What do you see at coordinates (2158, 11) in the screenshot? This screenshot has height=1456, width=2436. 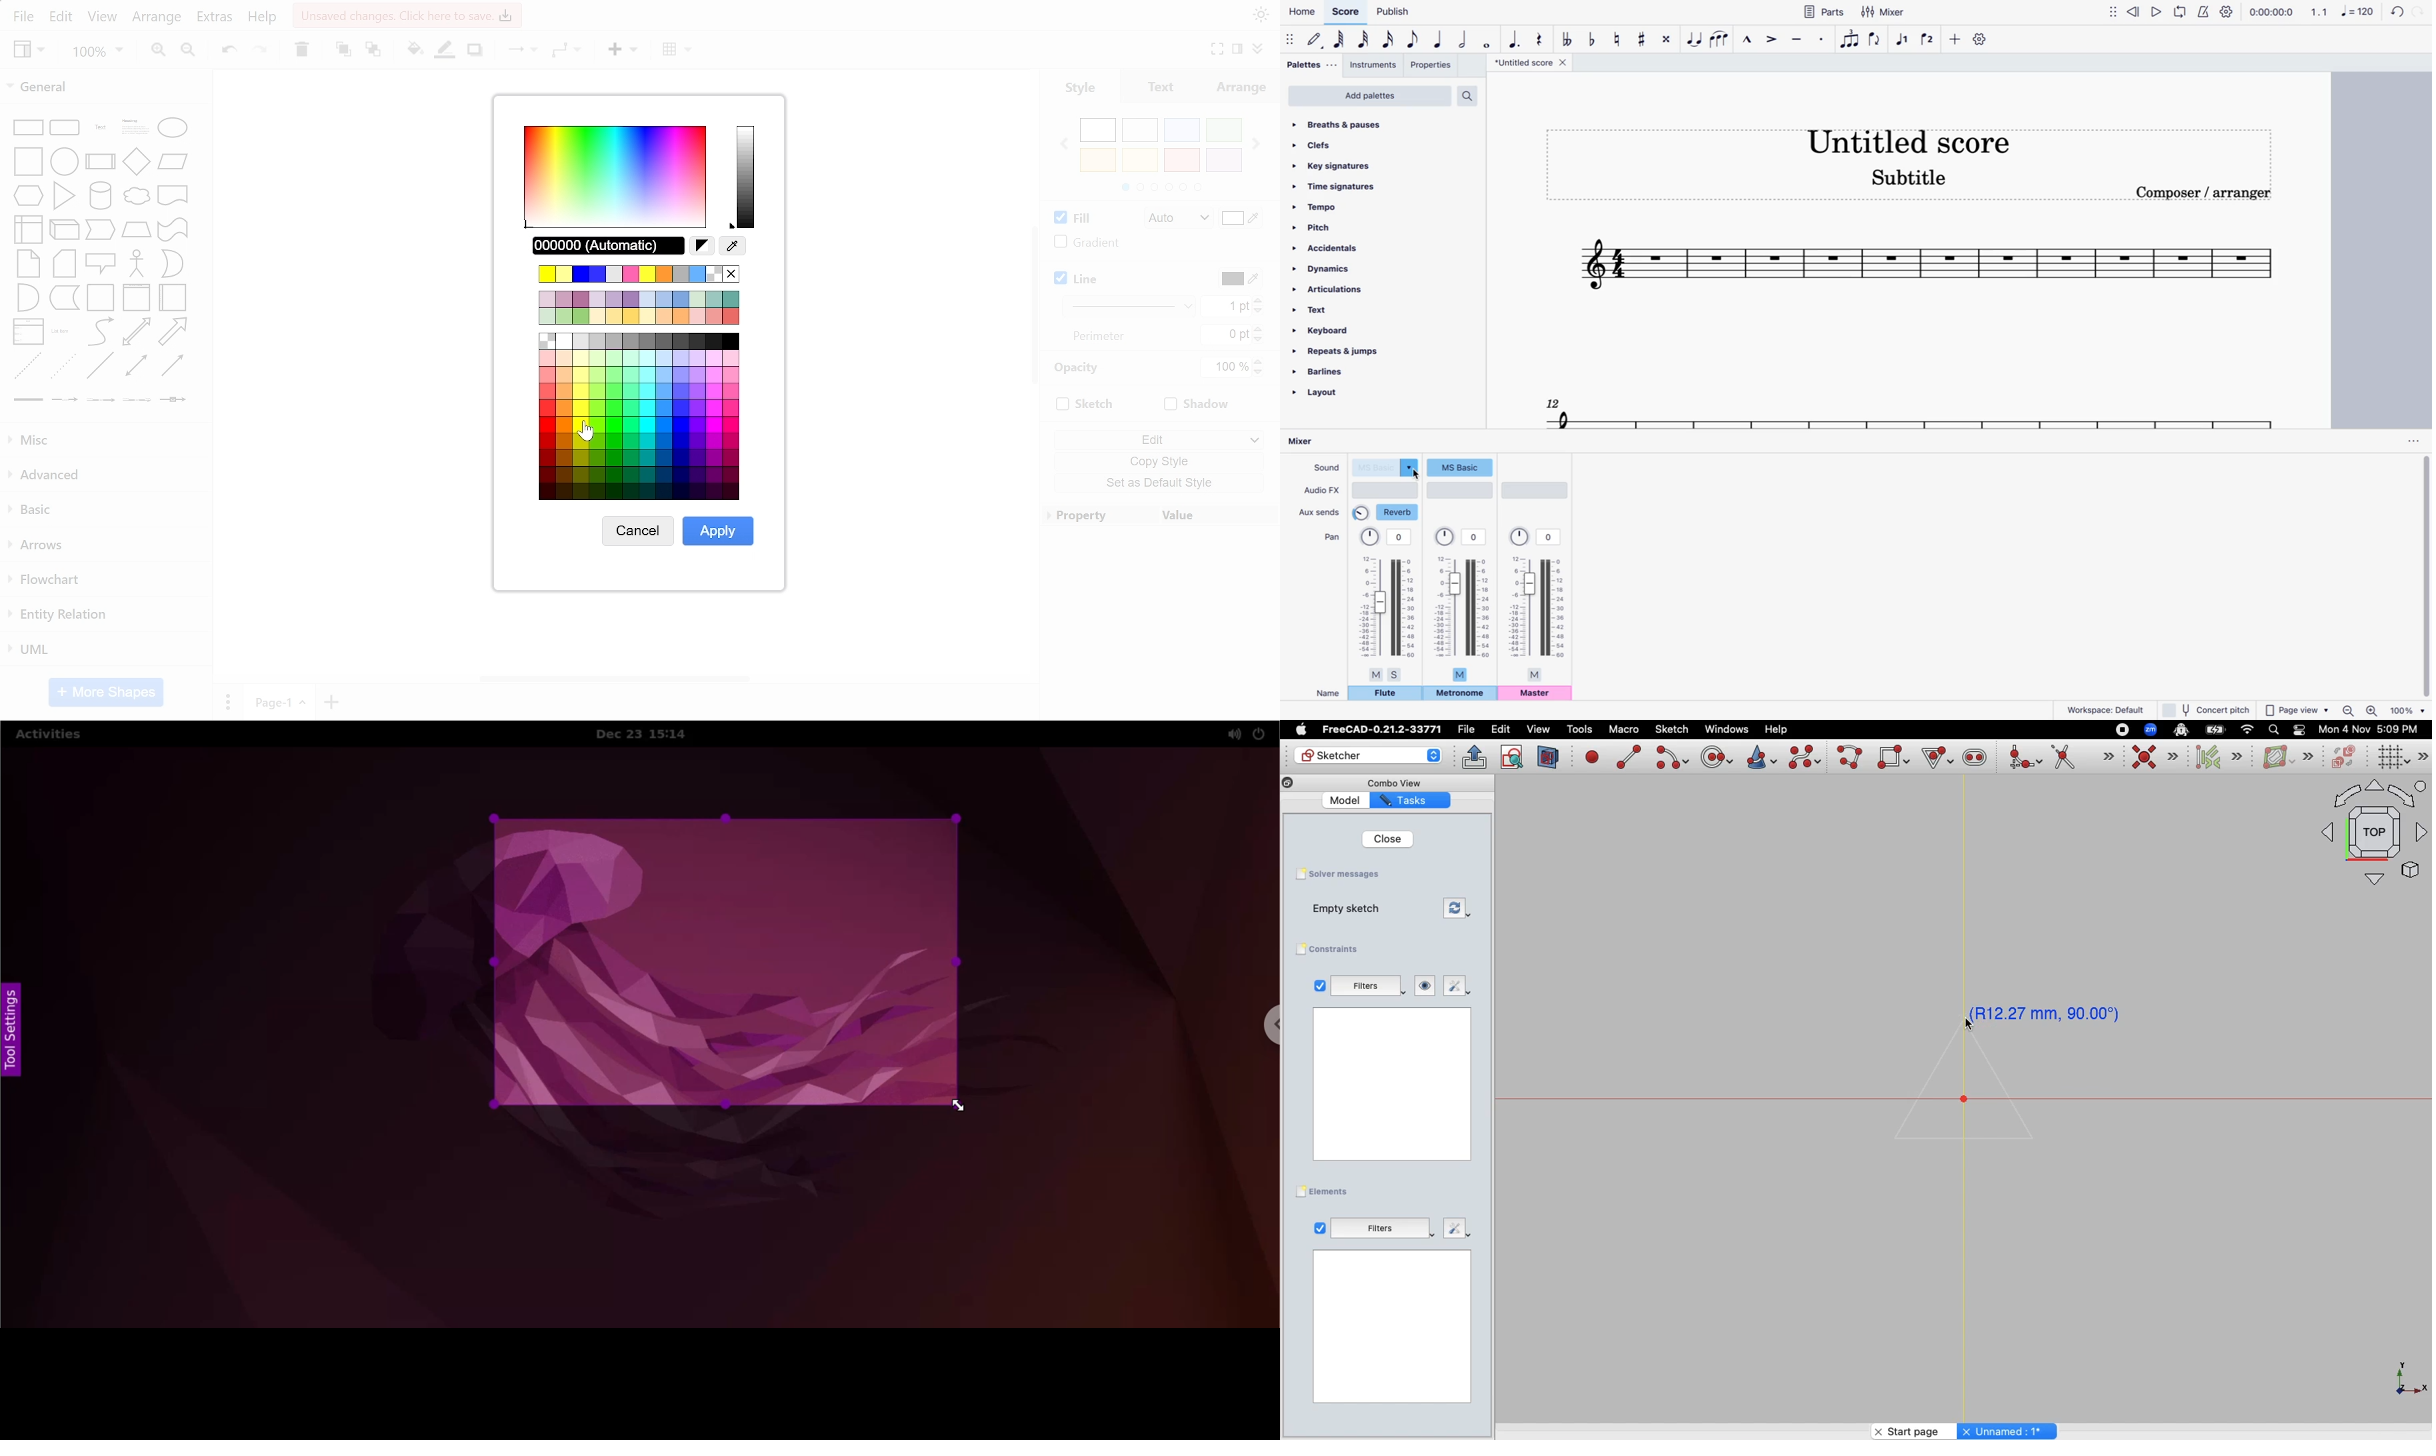 I see `play` at bounding box center [2158, 11].